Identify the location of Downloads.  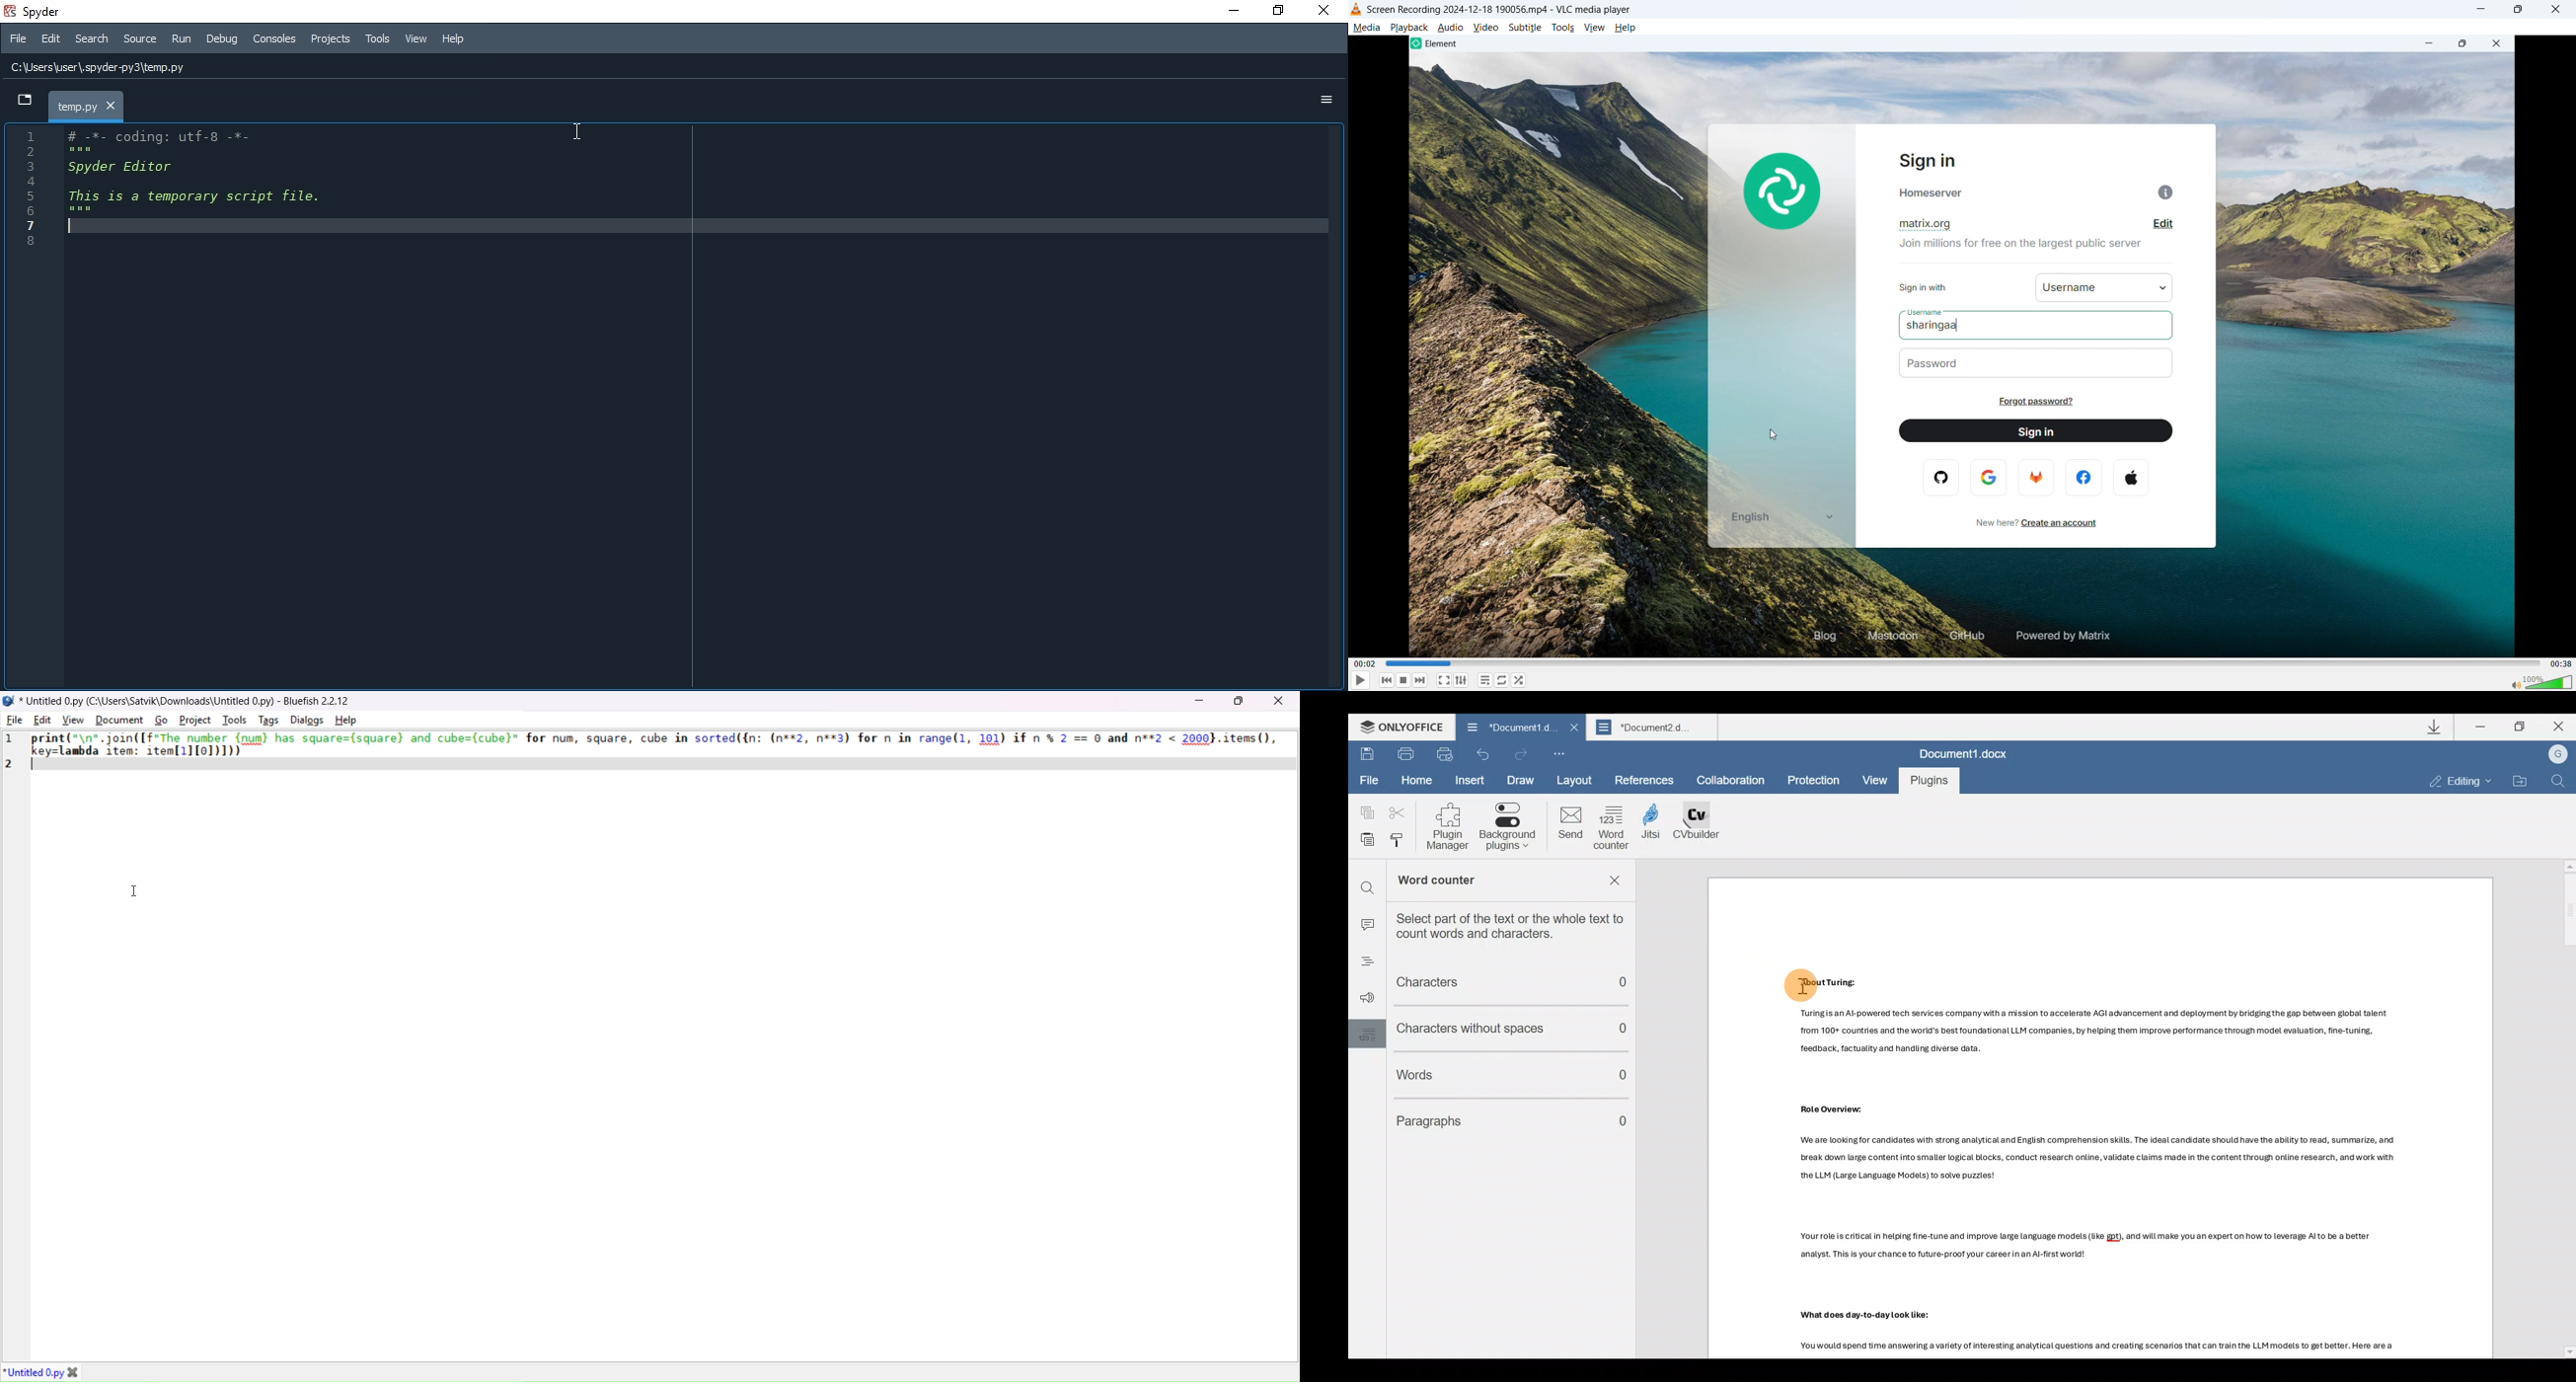
(2435, 727).